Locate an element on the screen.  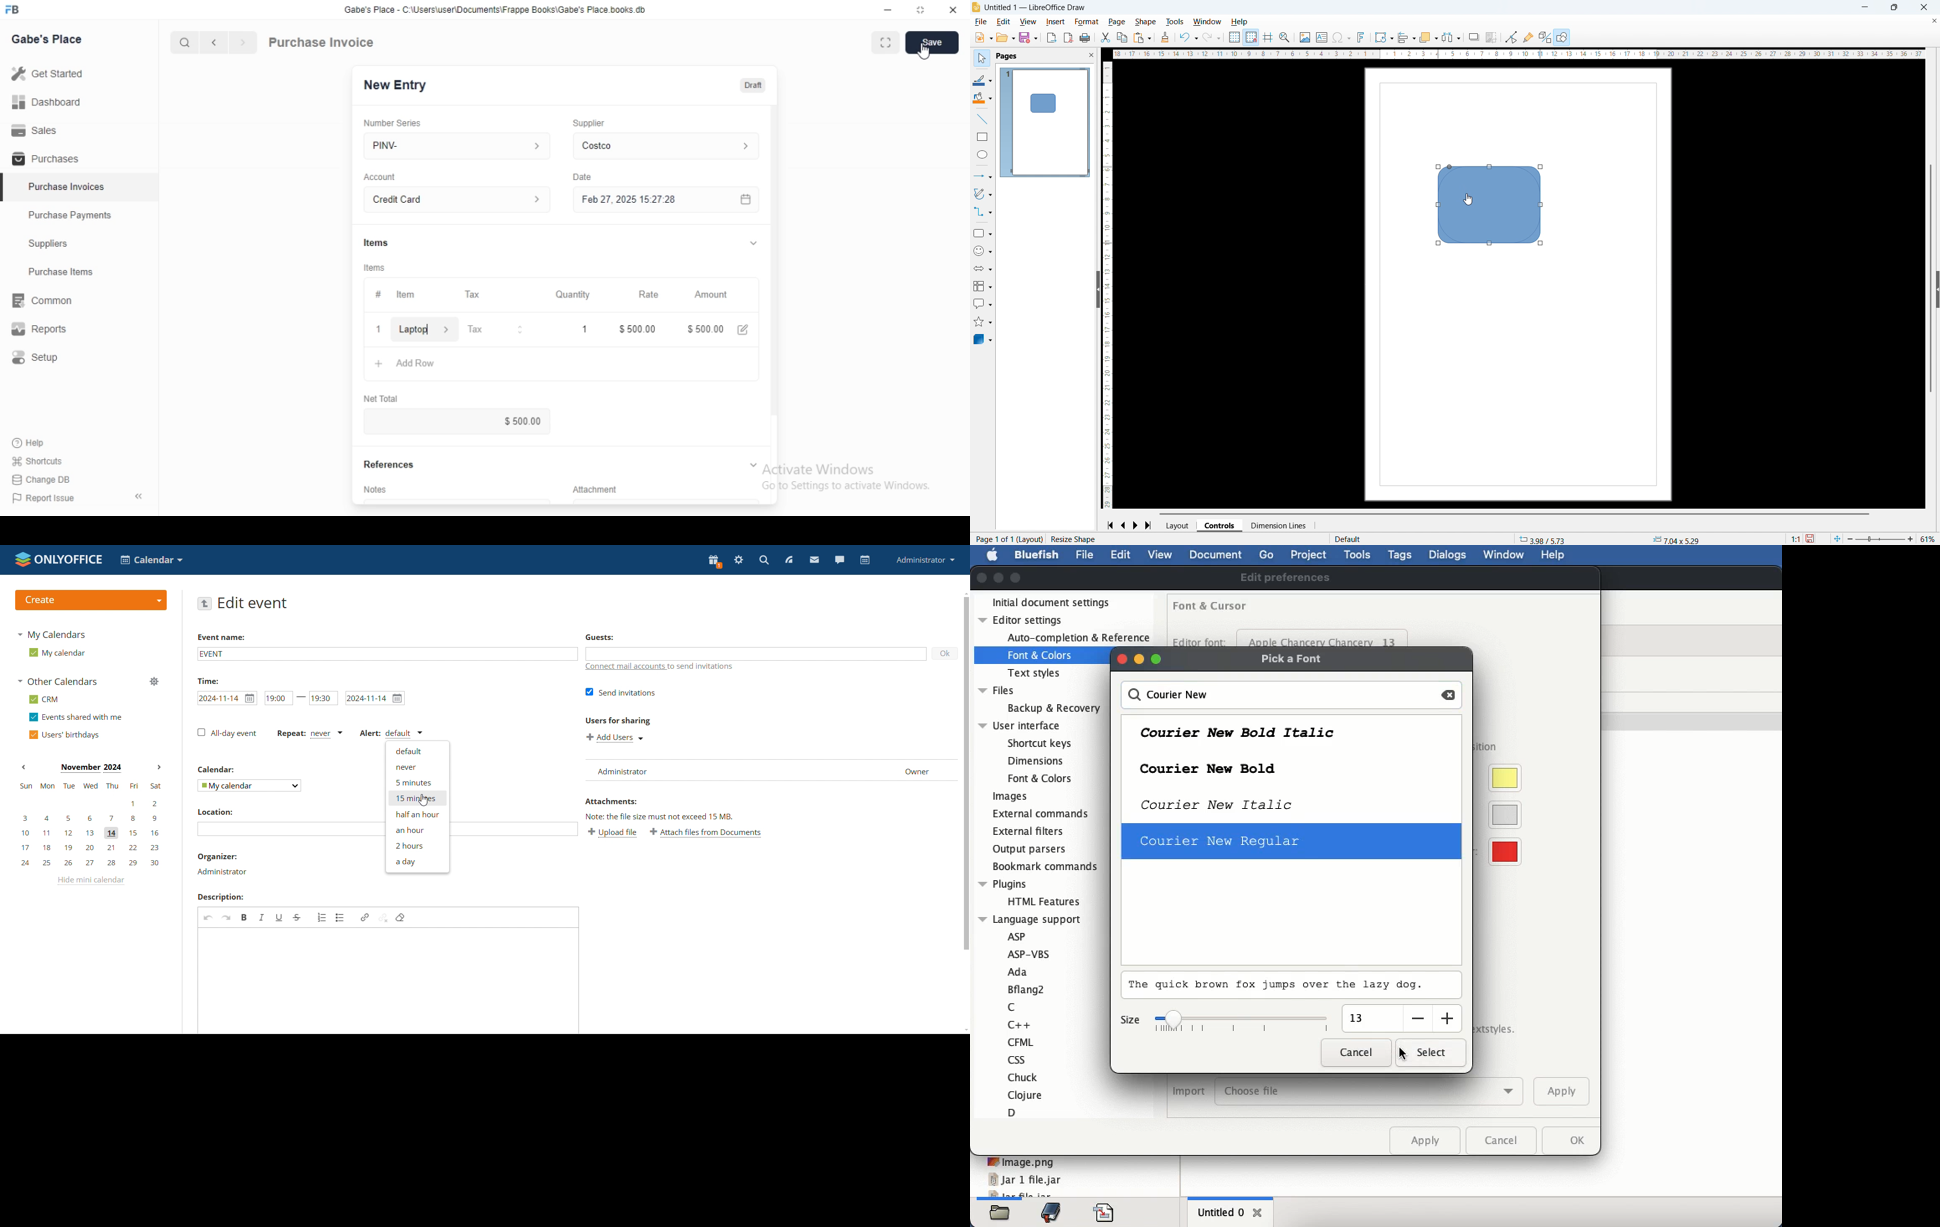
Ellipse  is located at coordinates (983, 155).